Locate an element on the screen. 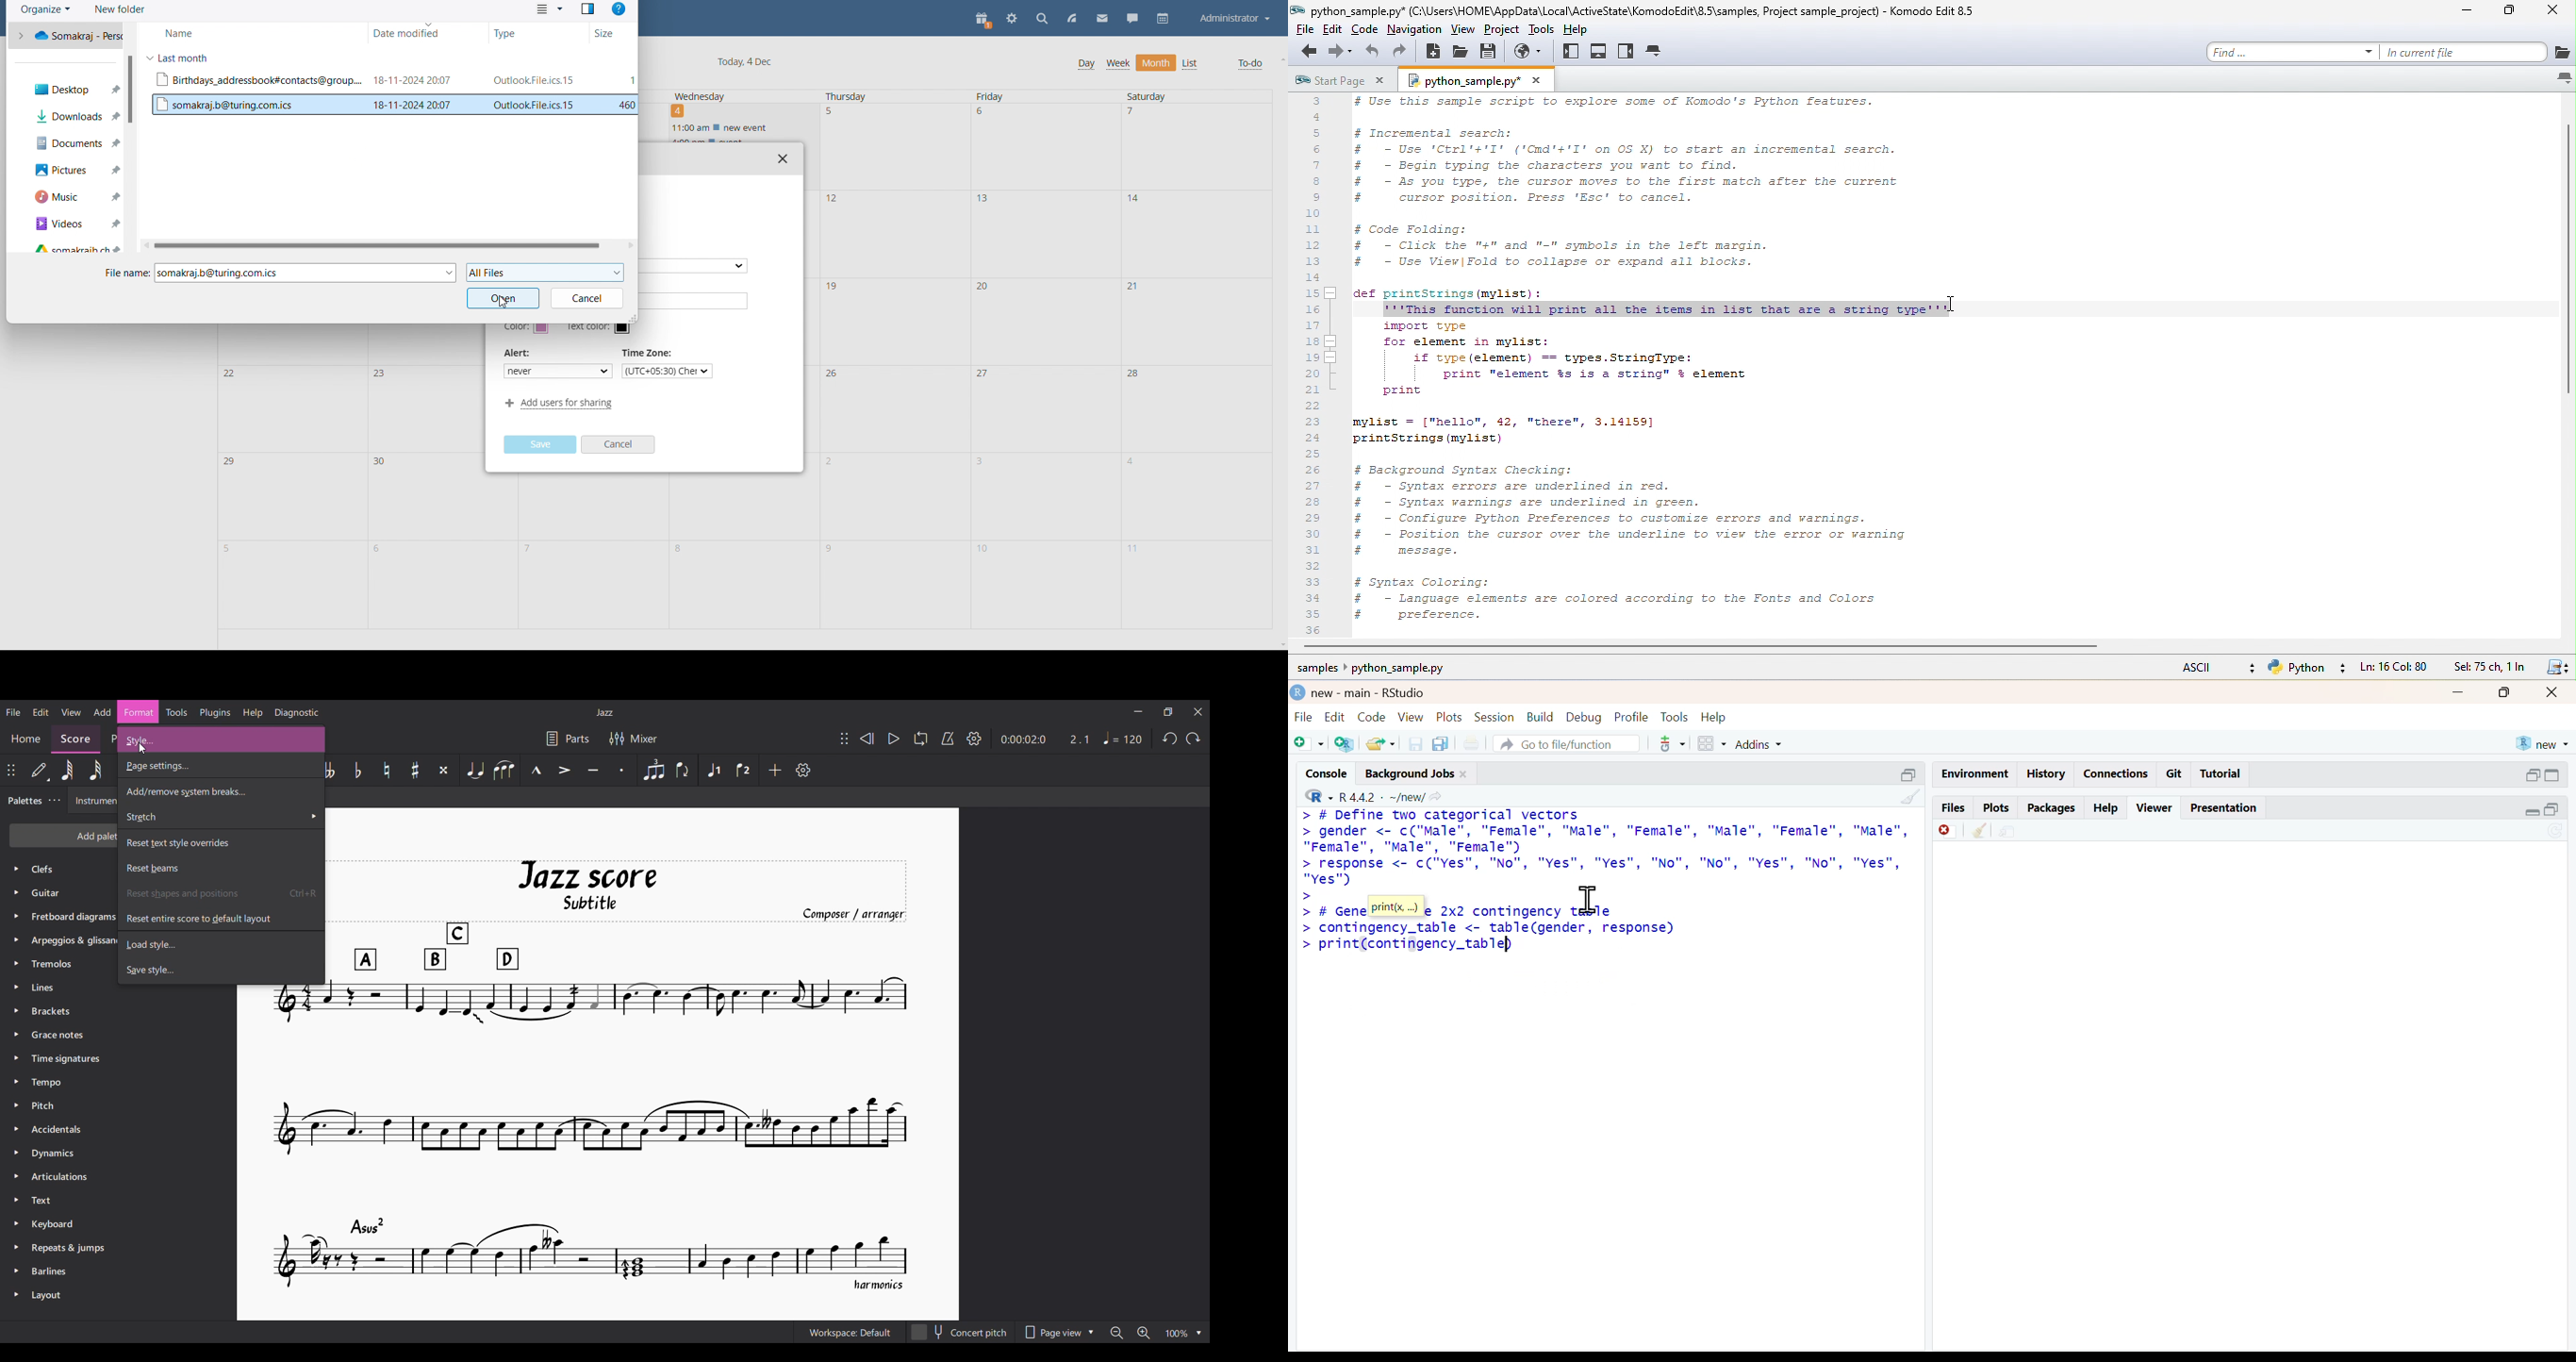 This screenshot has width=2576, height=1372. maximise is located at coordinates (2504, 694).